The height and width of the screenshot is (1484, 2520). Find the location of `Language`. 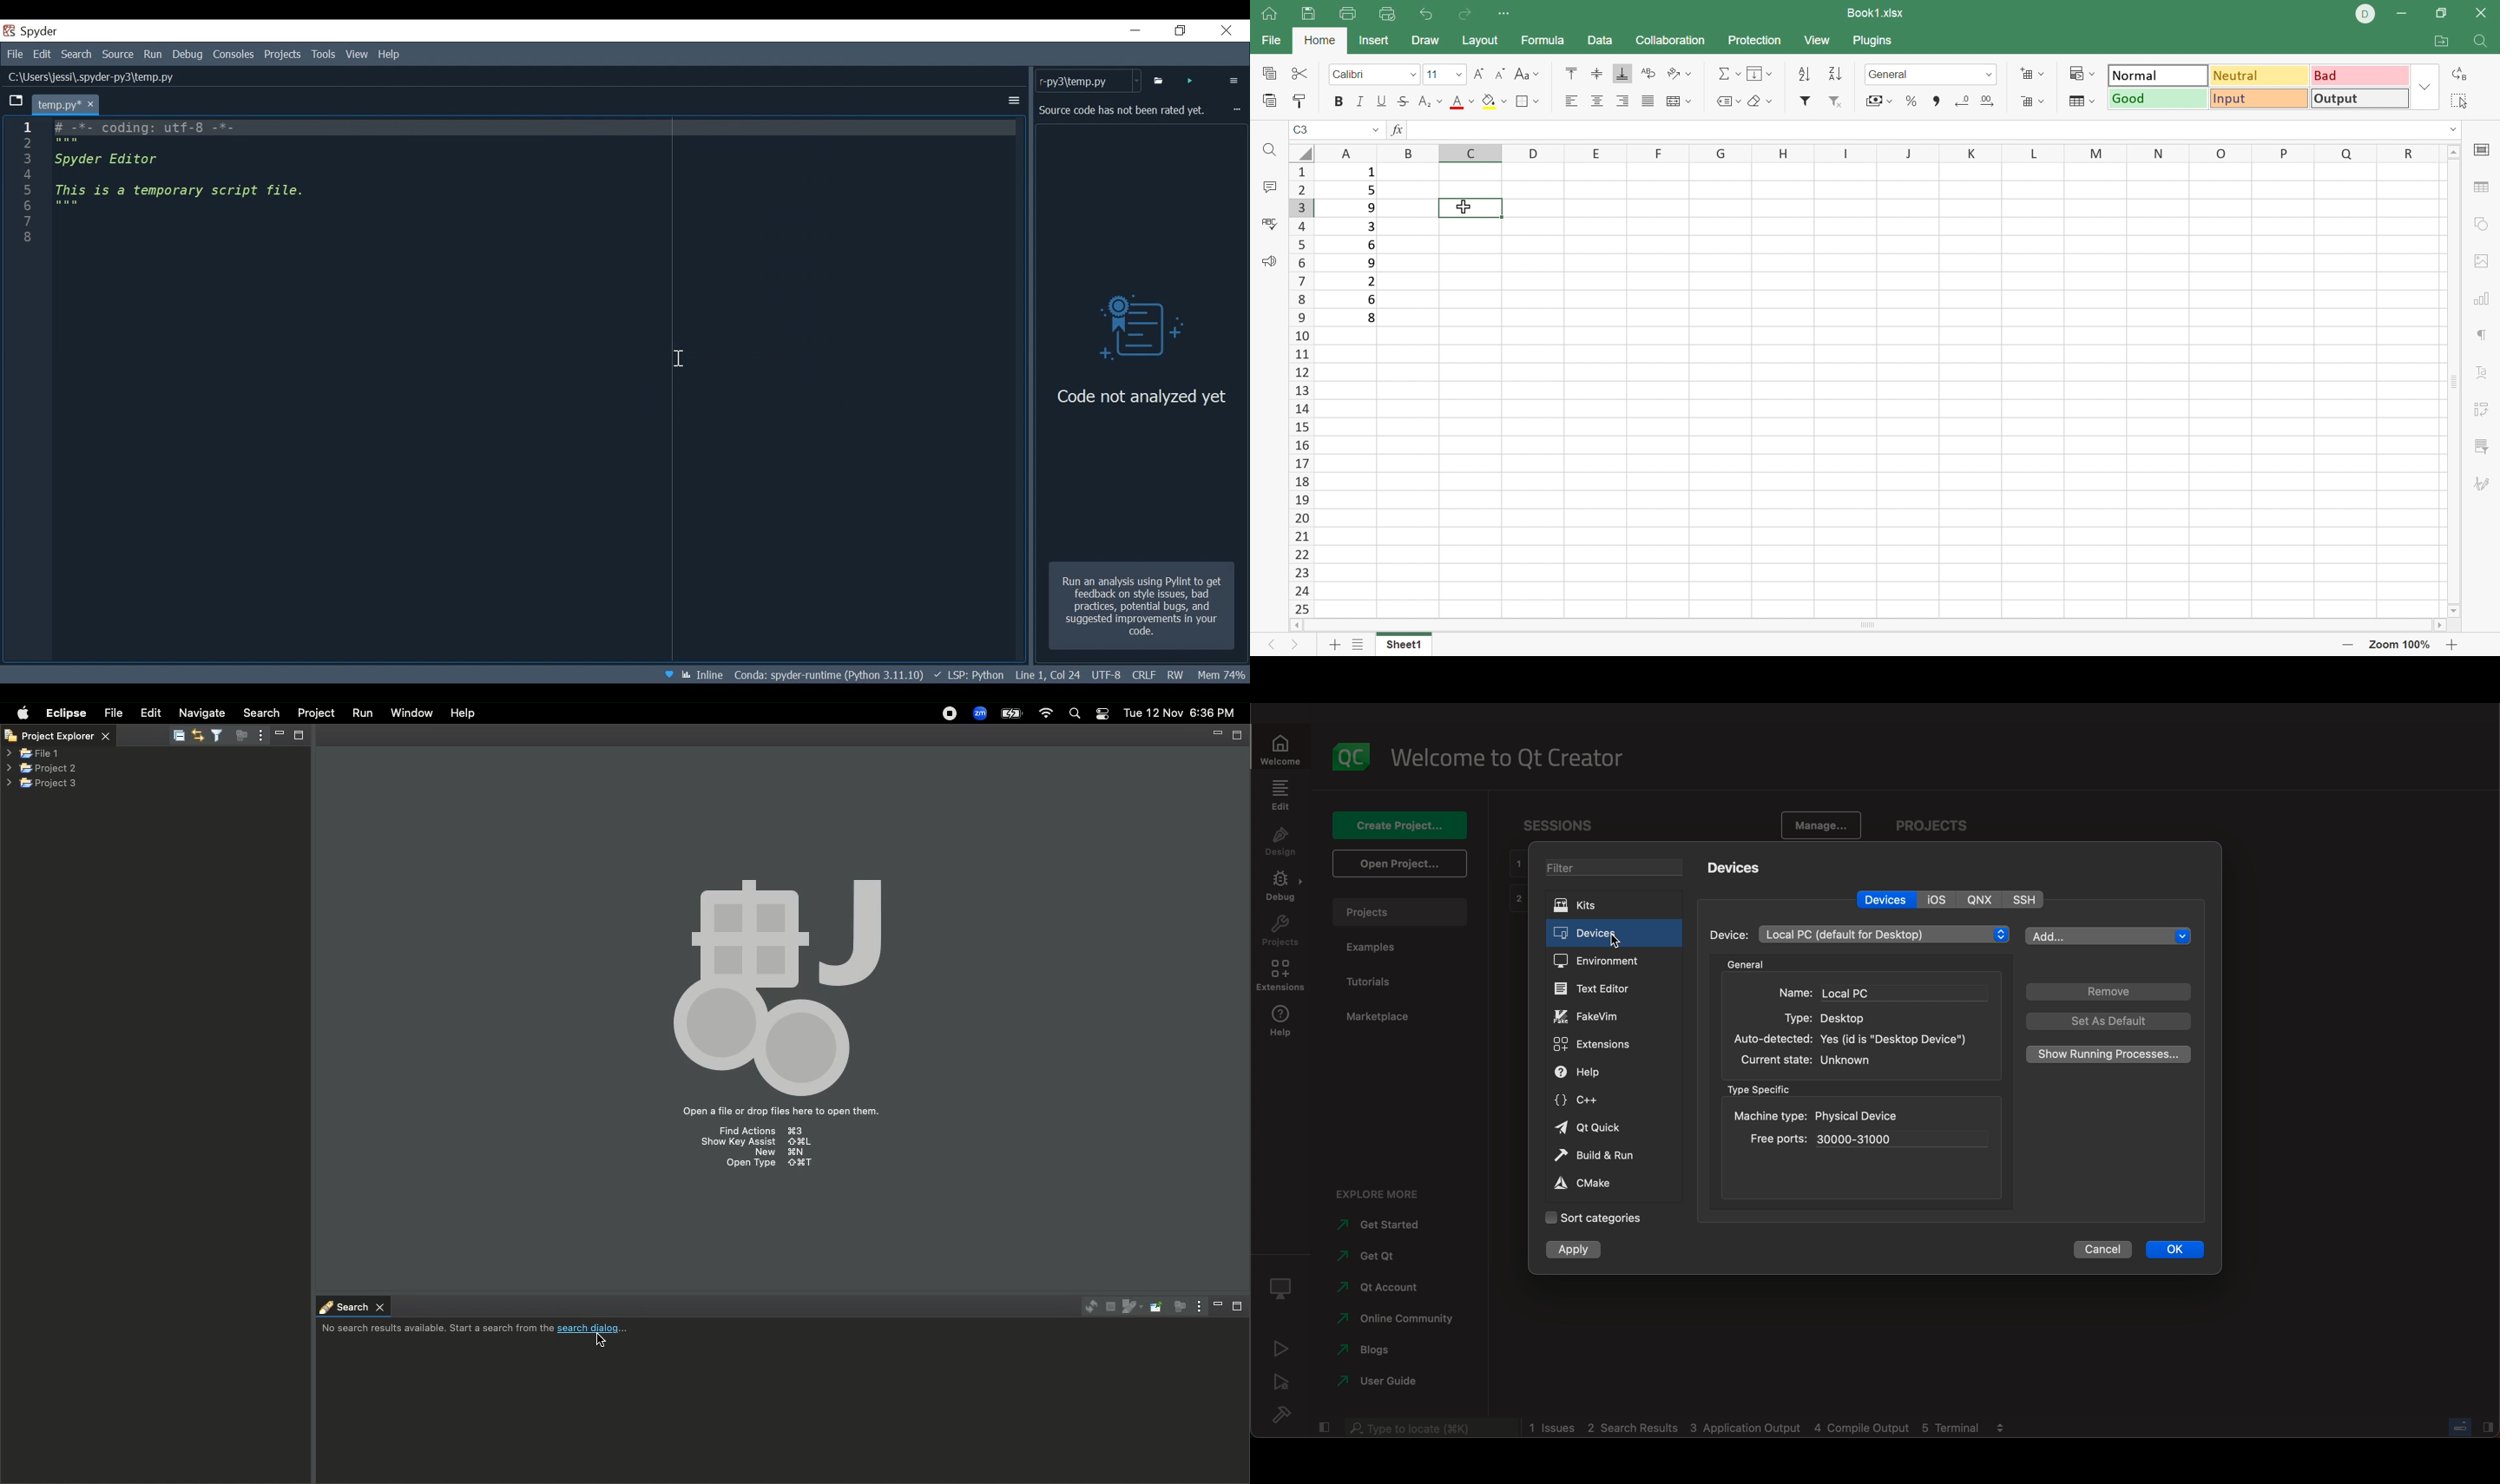

Language is located at coordinates (968, 674).